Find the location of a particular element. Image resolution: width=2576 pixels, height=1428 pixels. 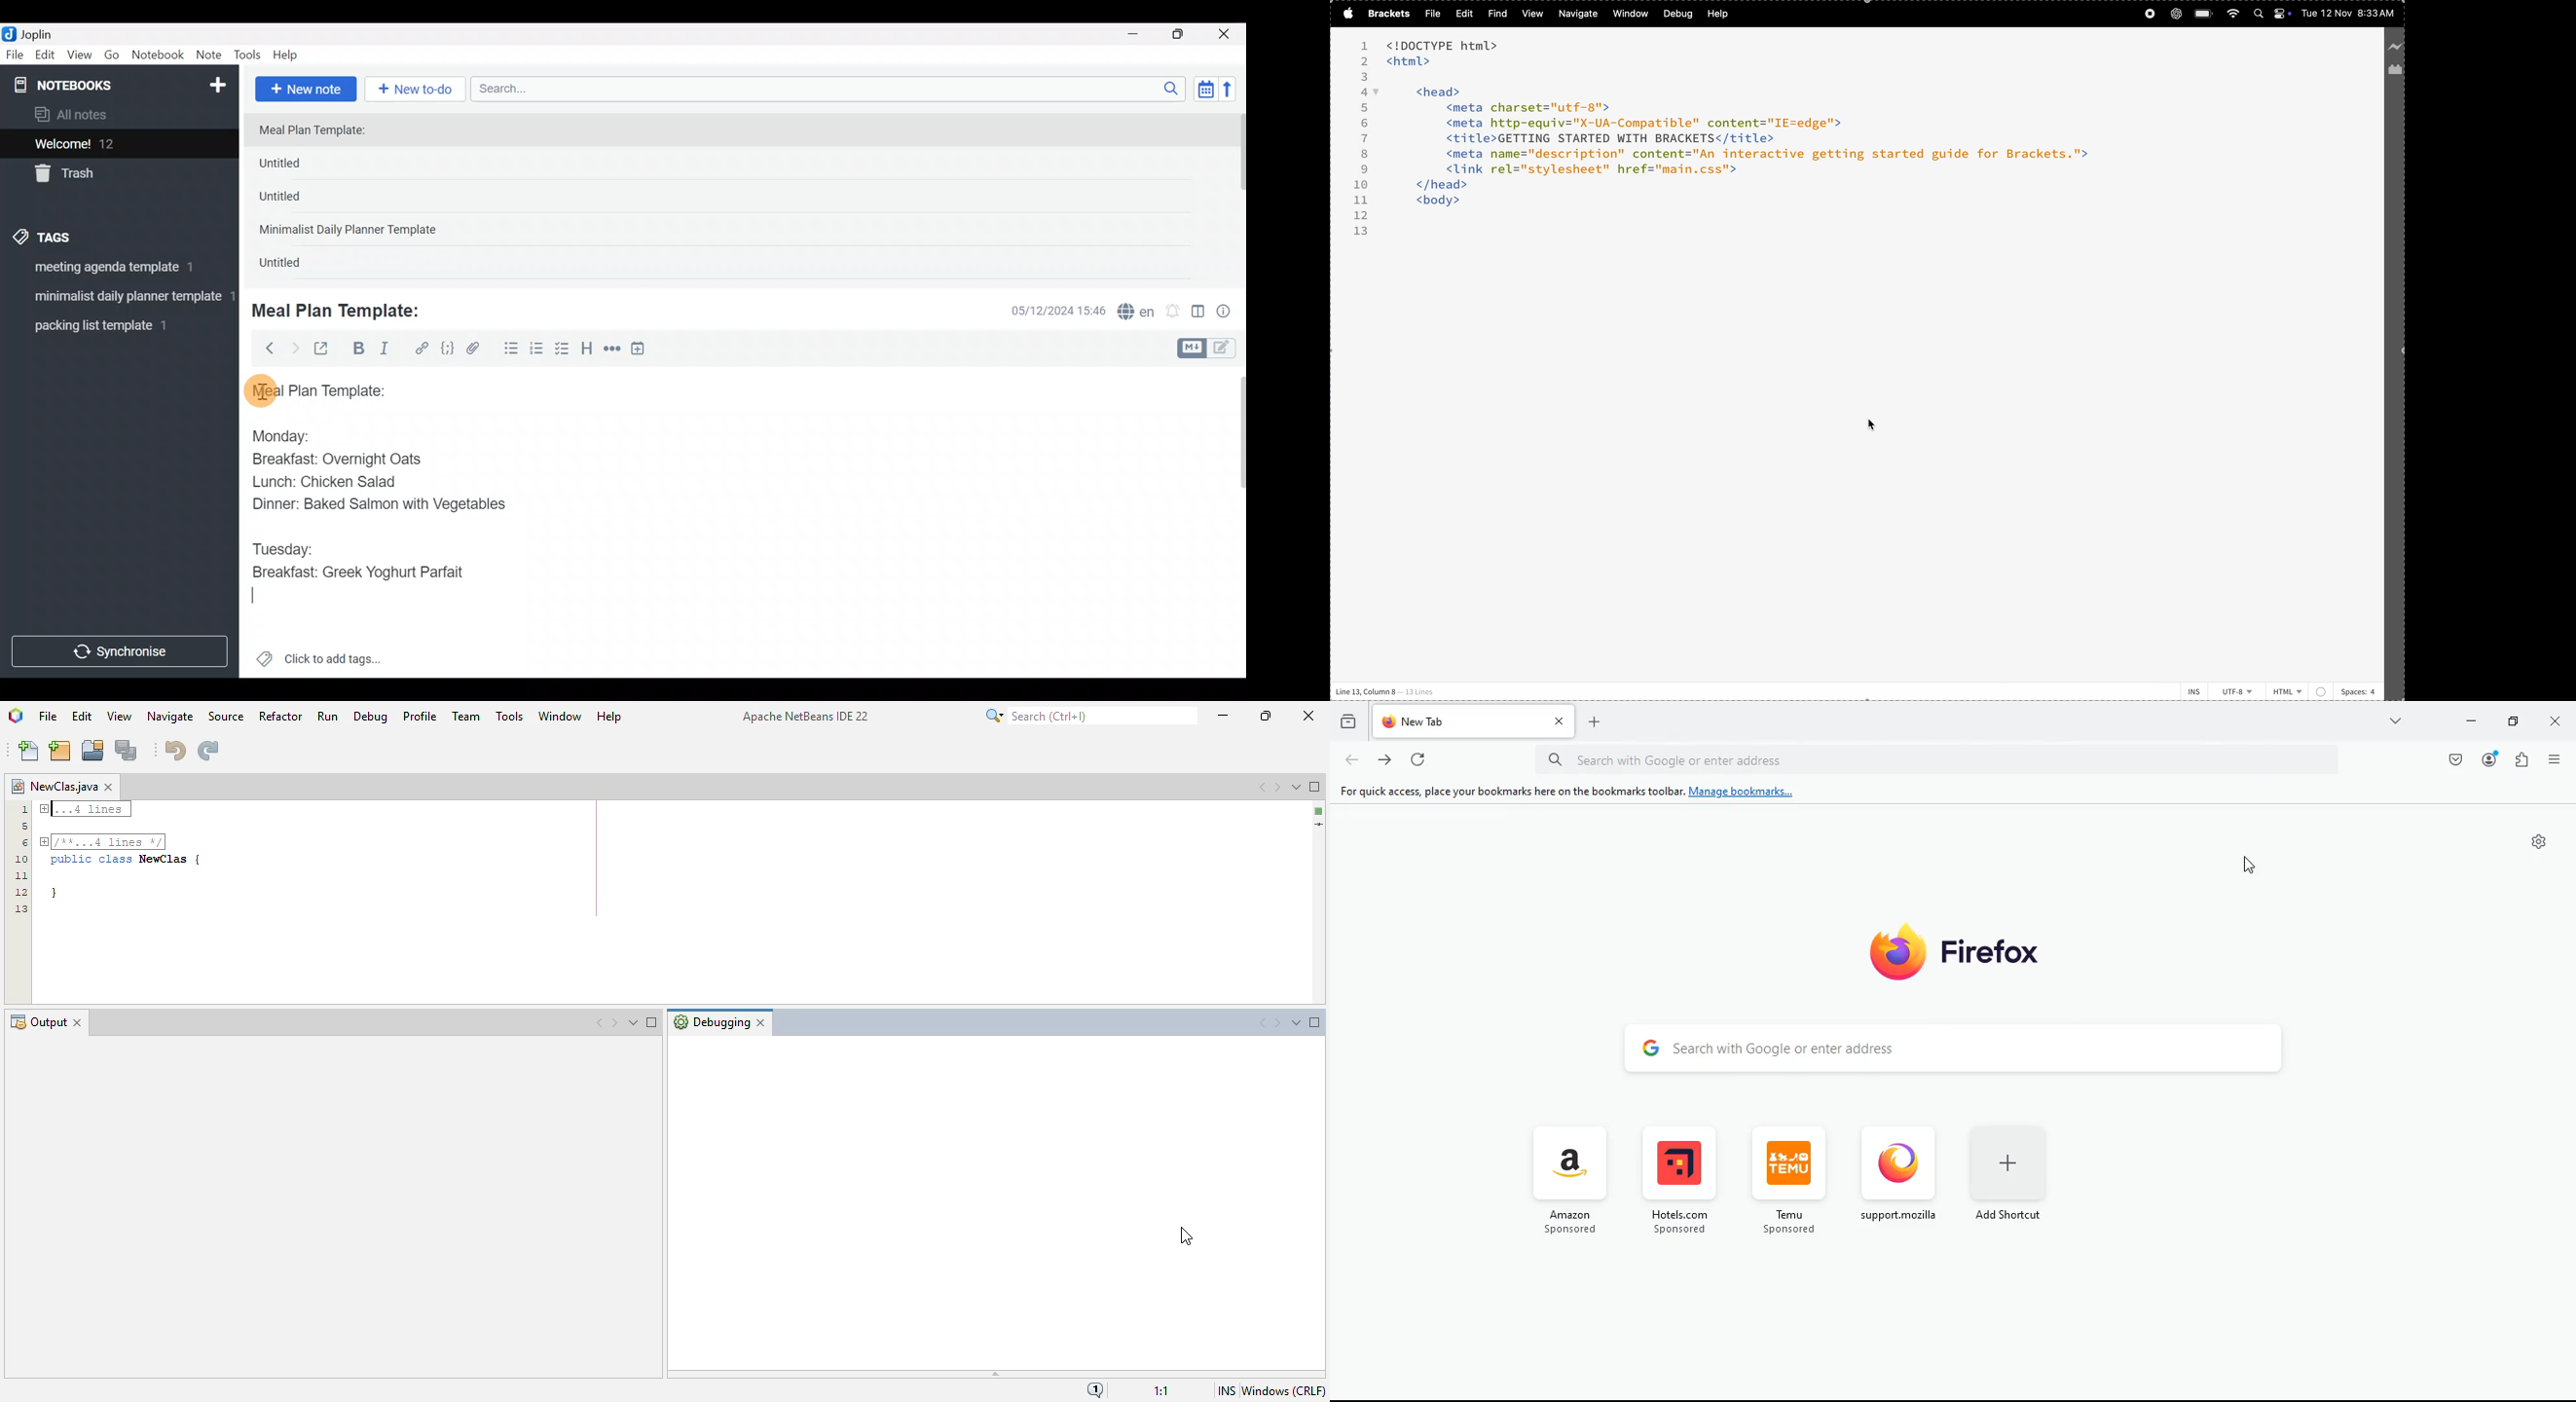

Scroll bar is located at coordinates (1233, 522).